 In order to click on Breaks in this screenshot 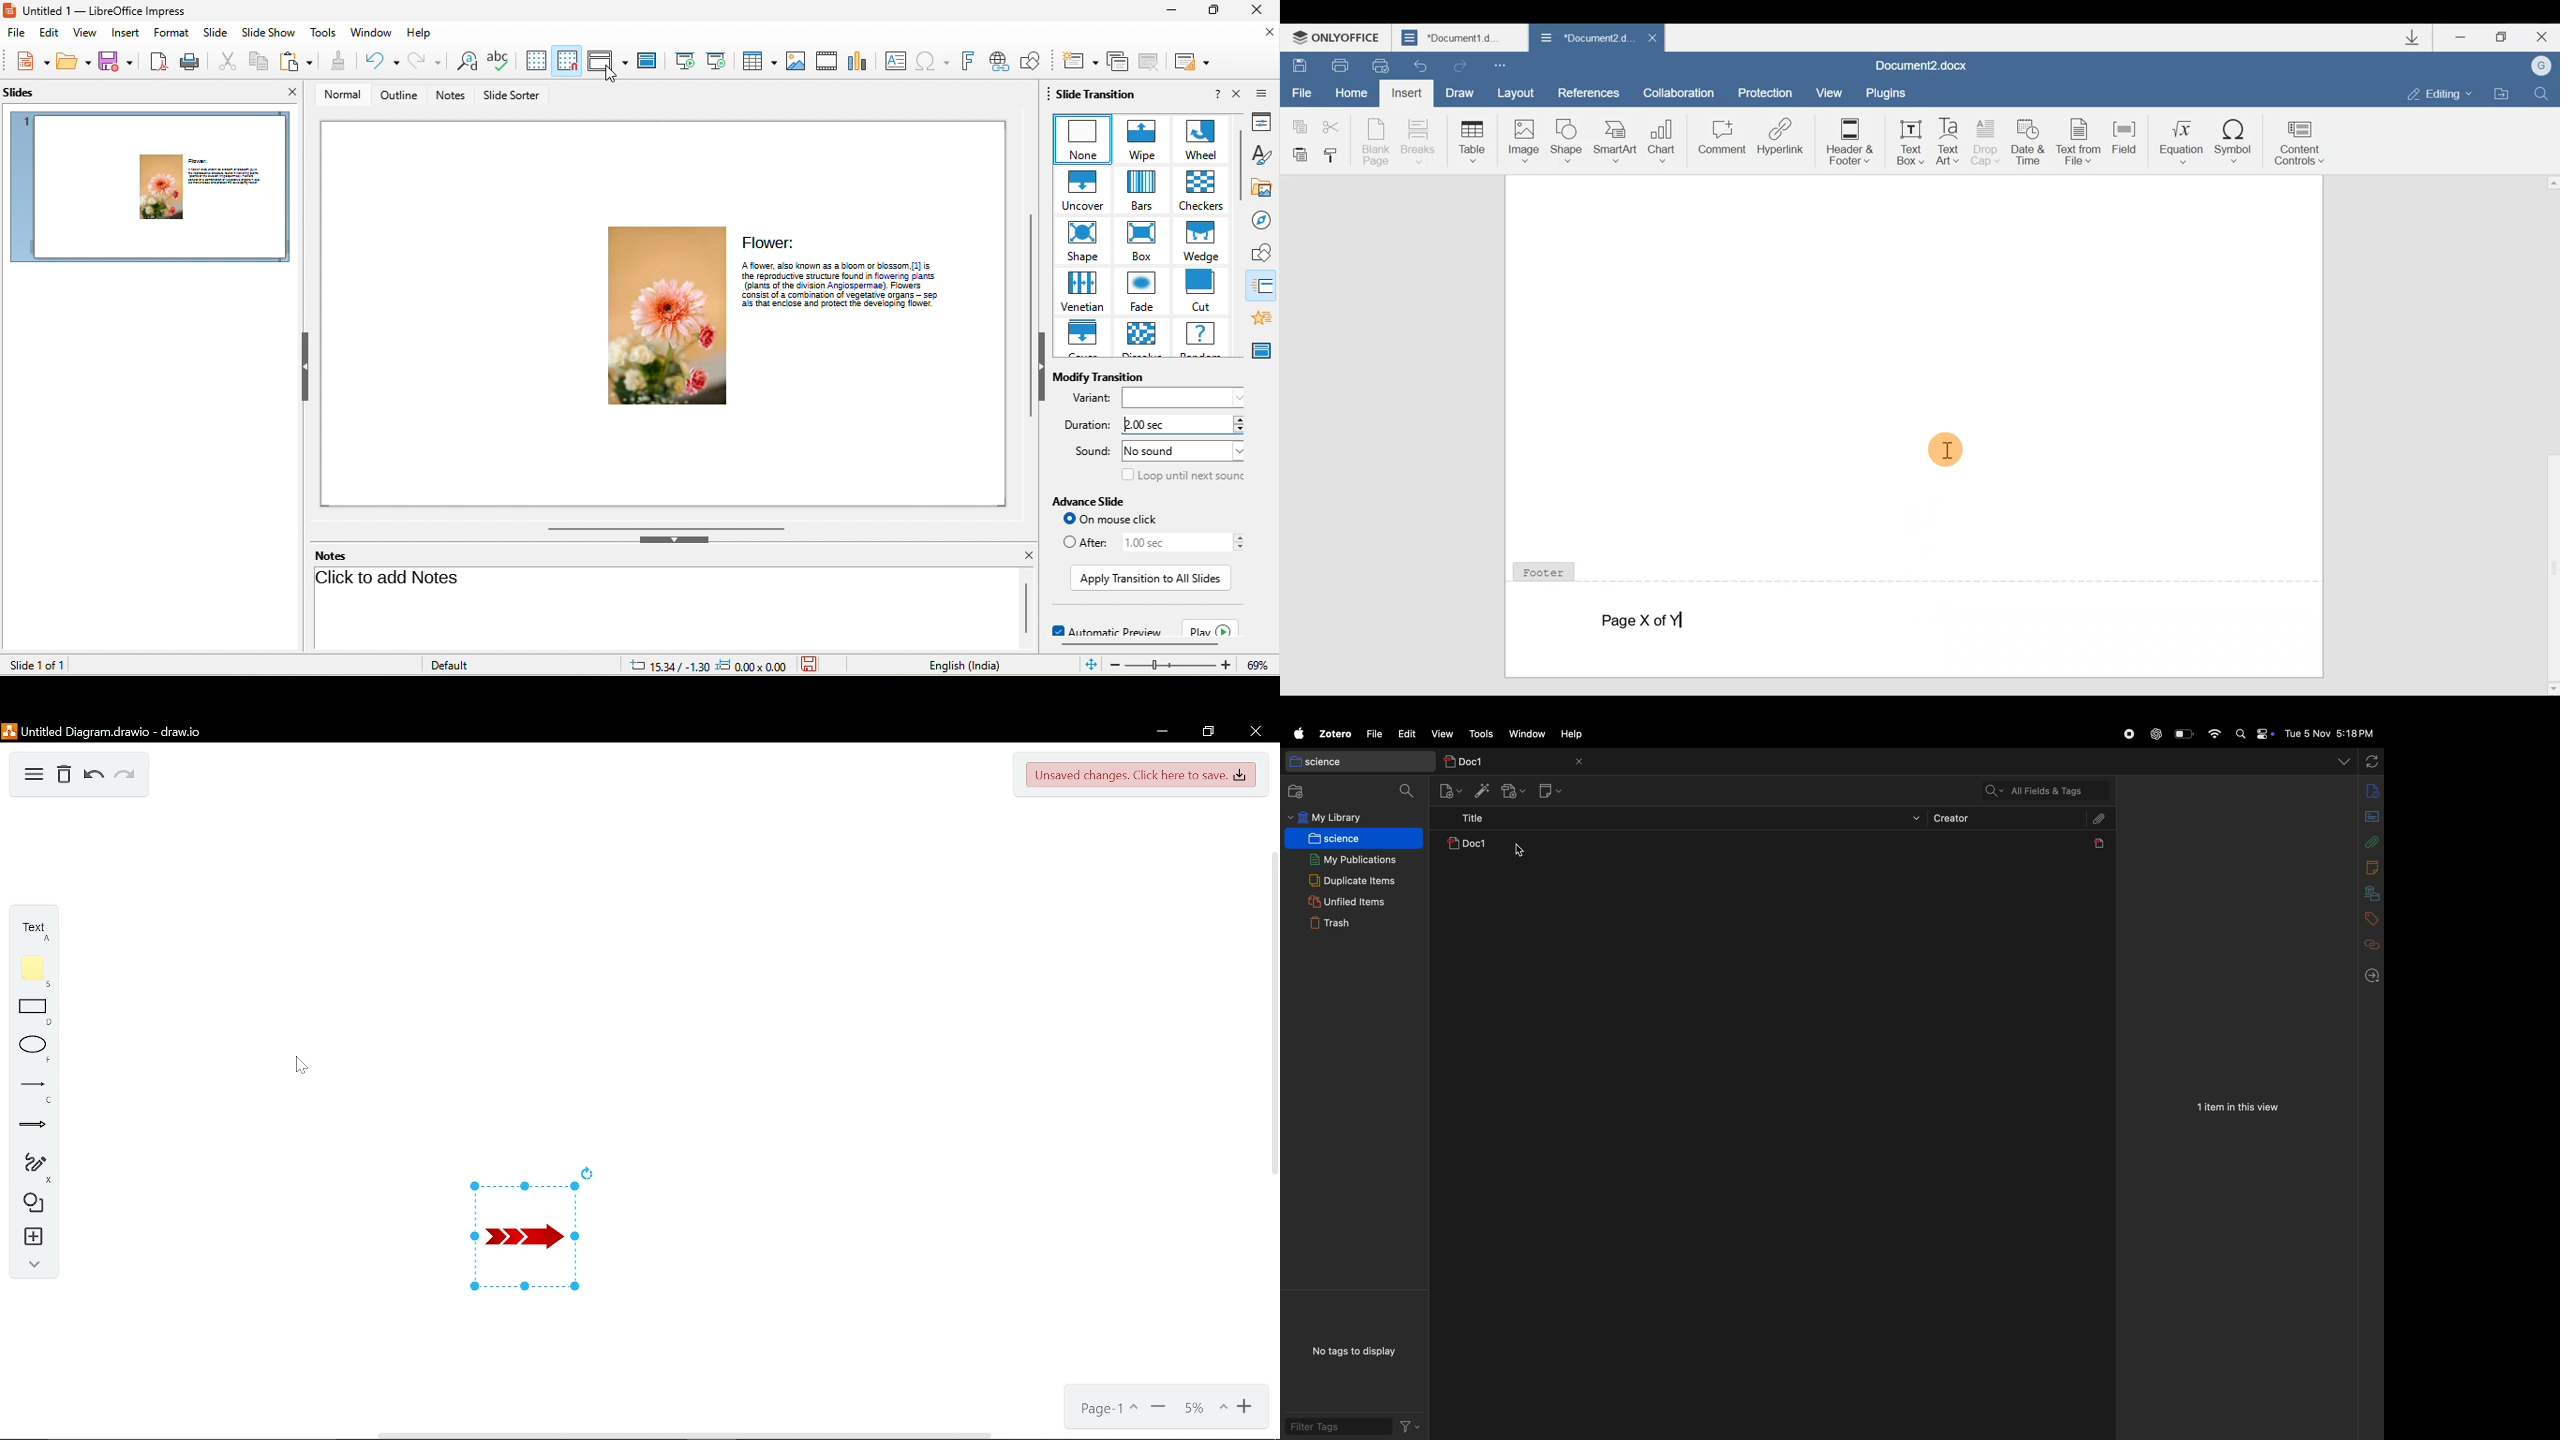, I will do `click(1417, 141)`.